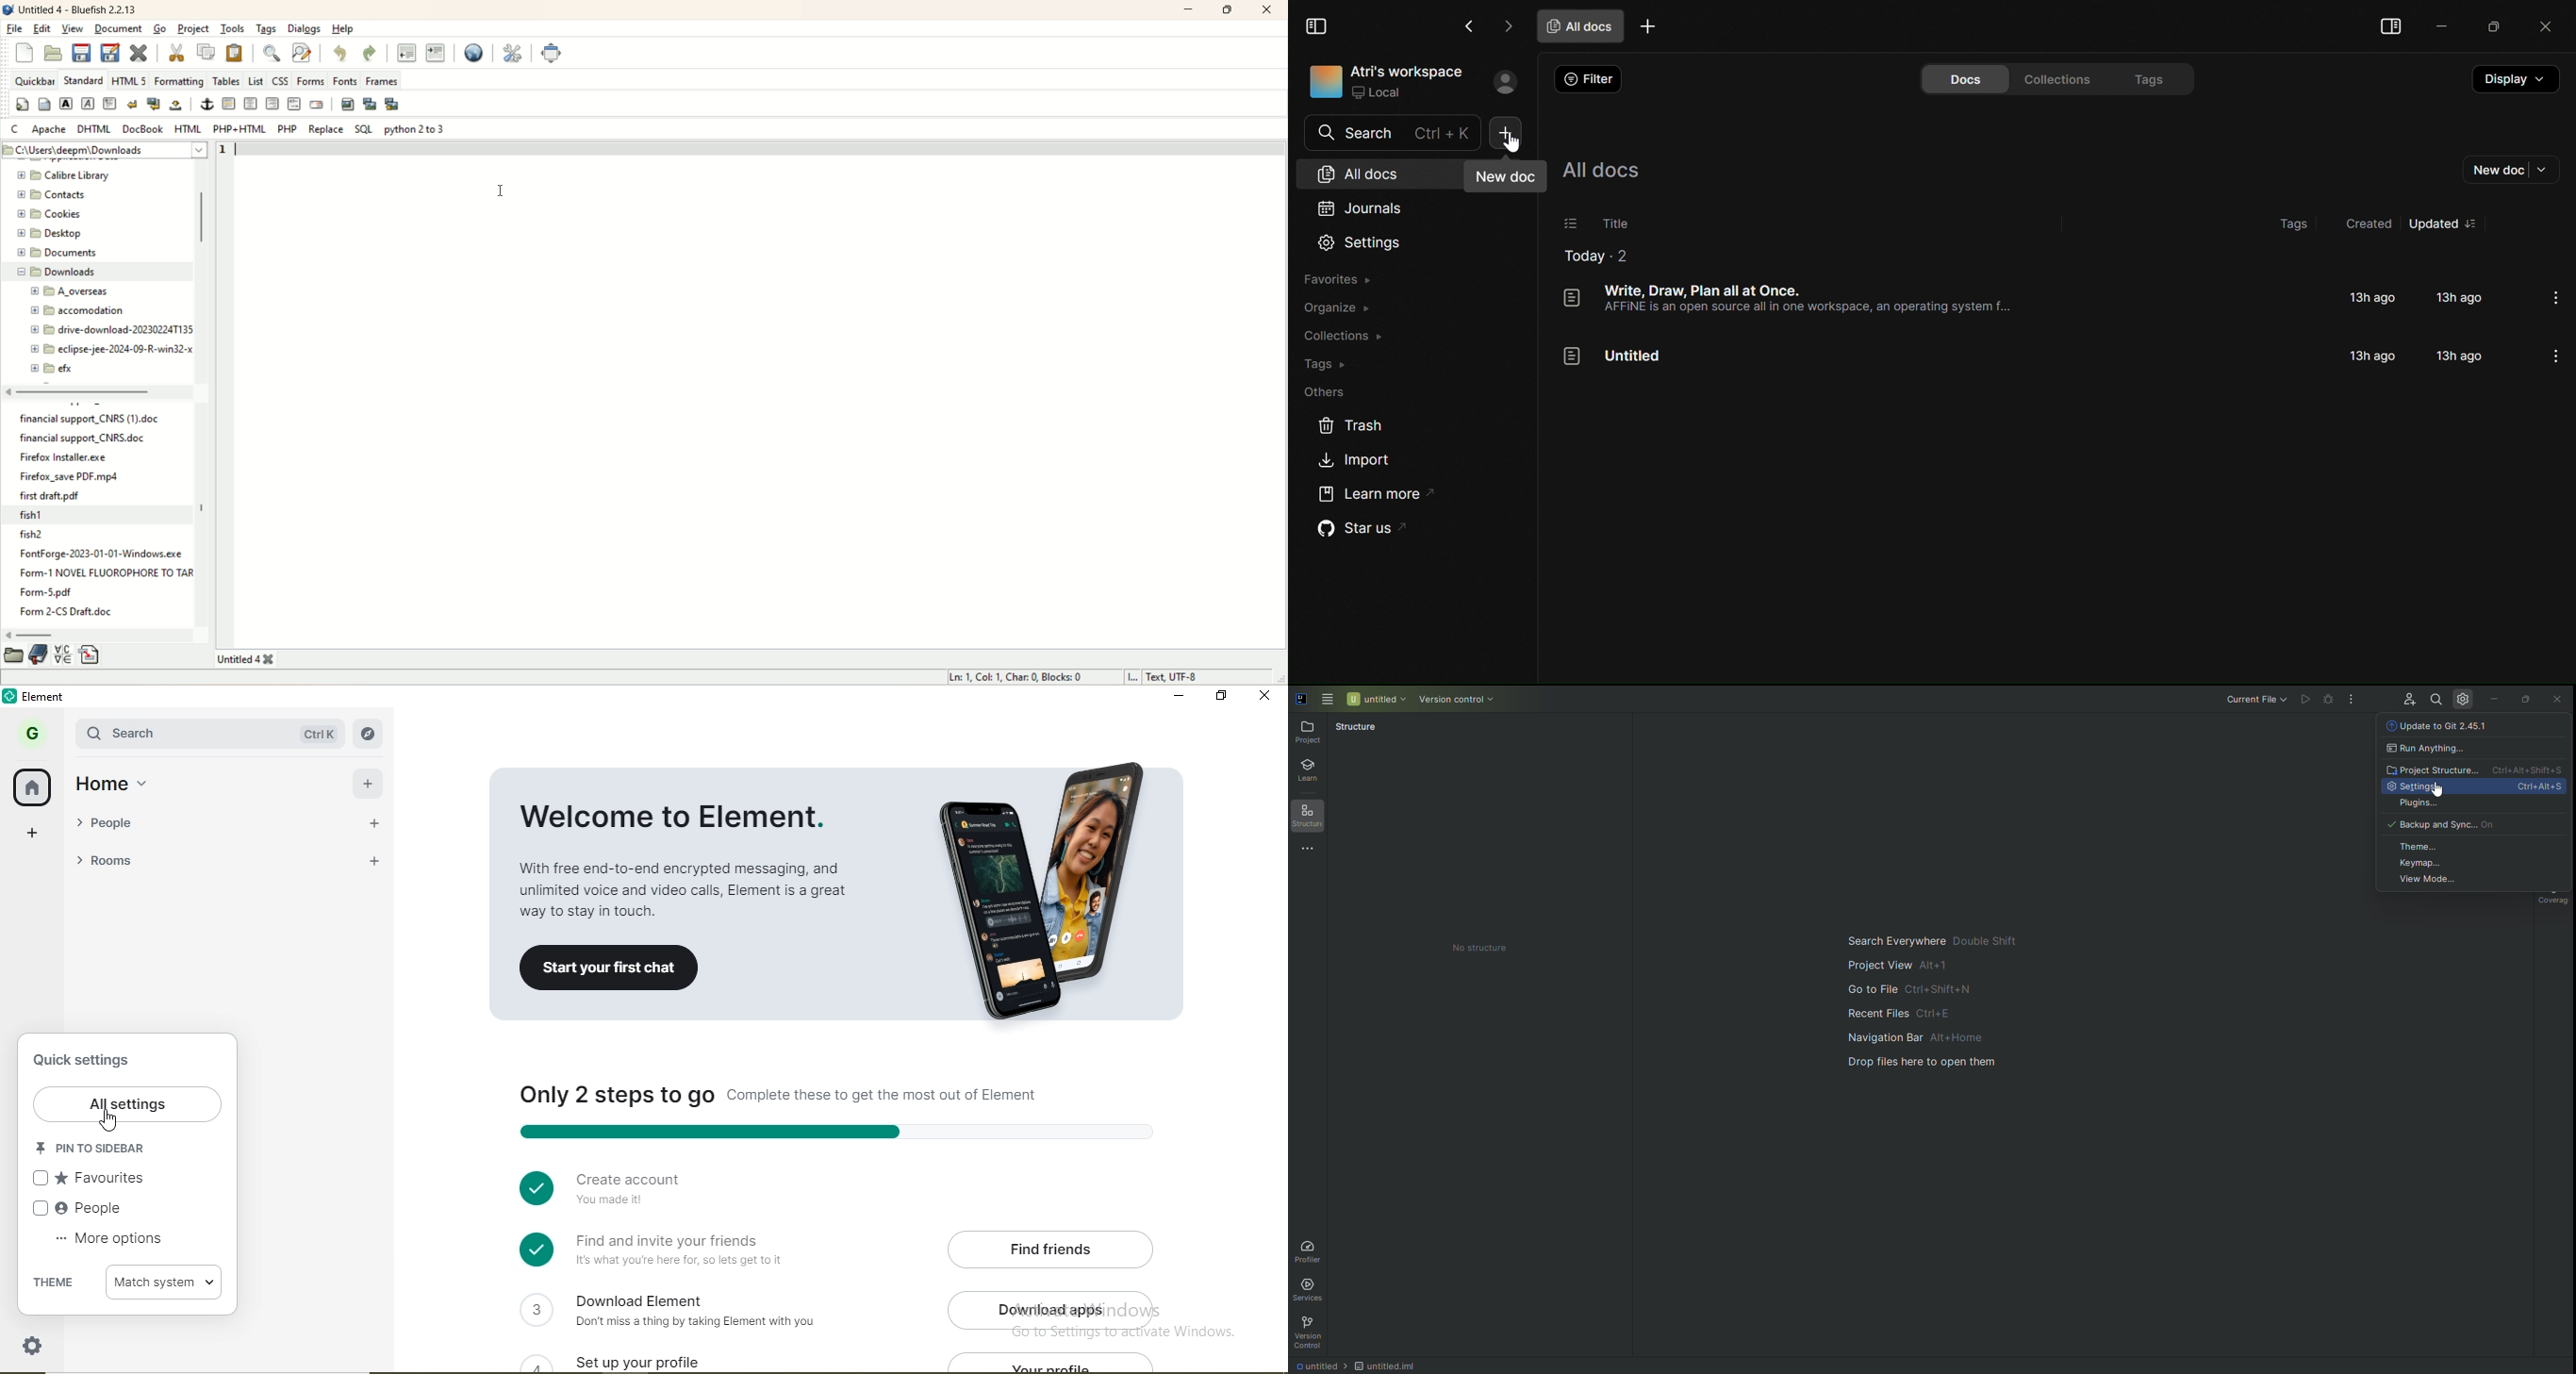 The width and height of the screenshot is (2576, 1400). I want to click on element logo, so click(12, 696).